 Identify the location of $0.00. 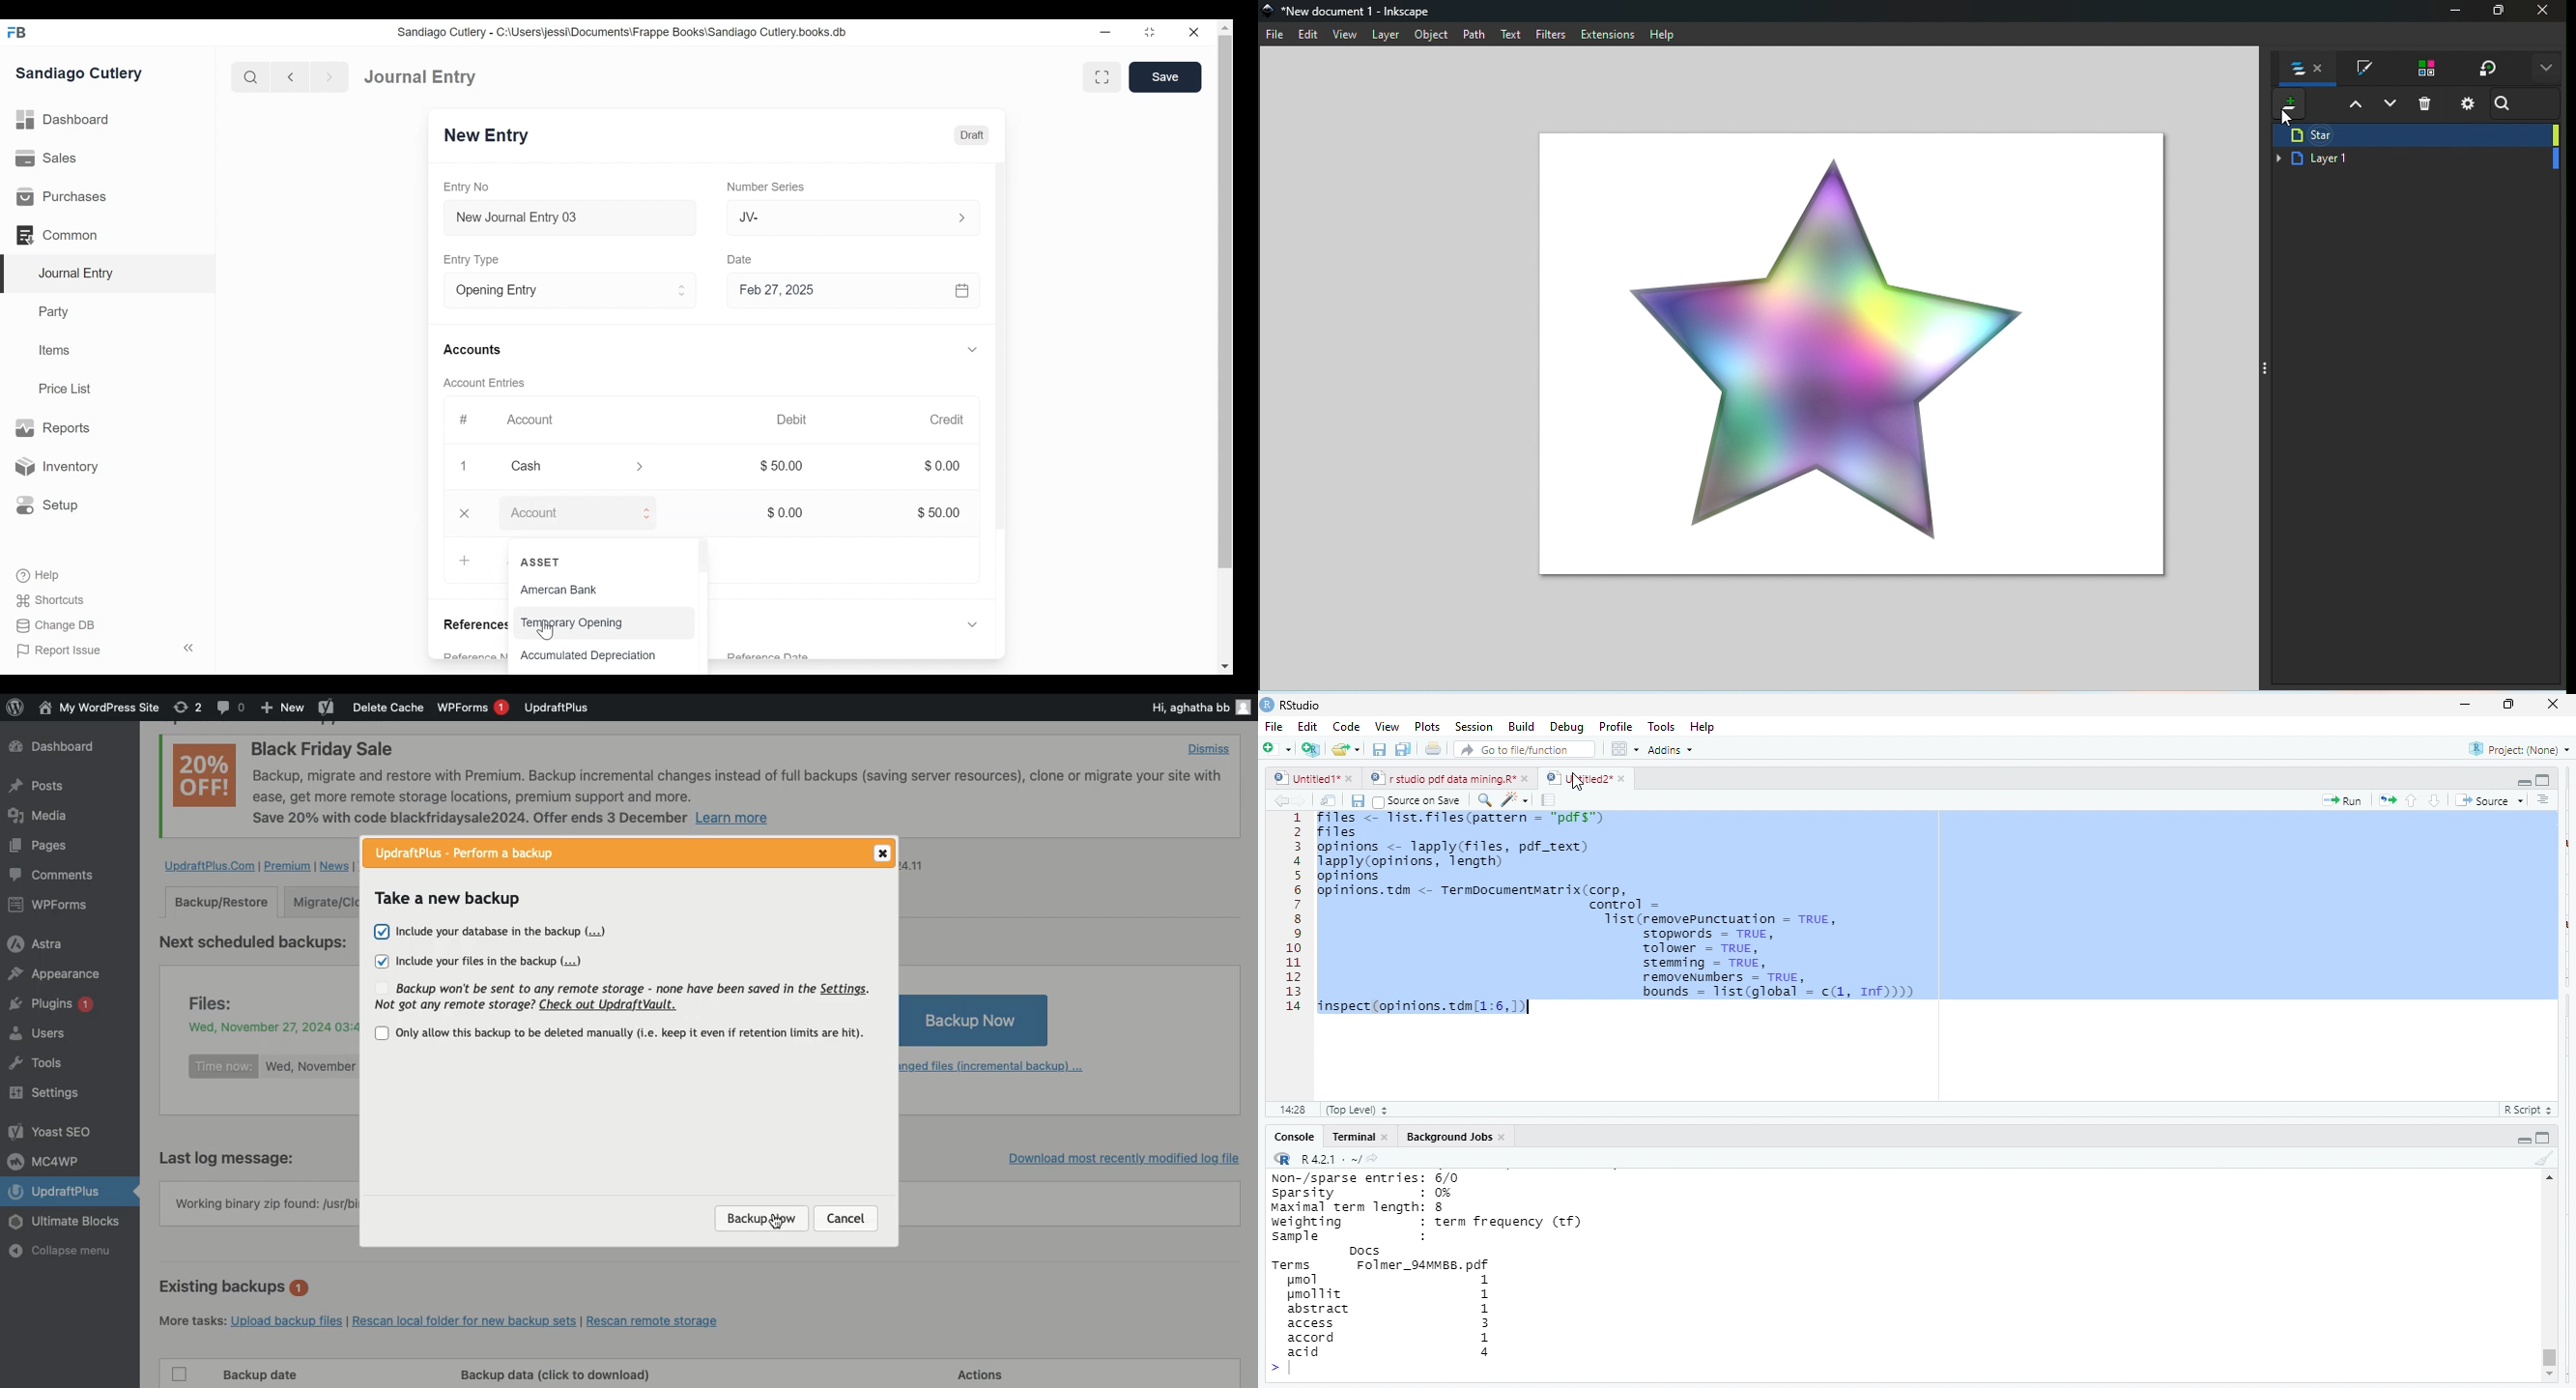
(784, 513).